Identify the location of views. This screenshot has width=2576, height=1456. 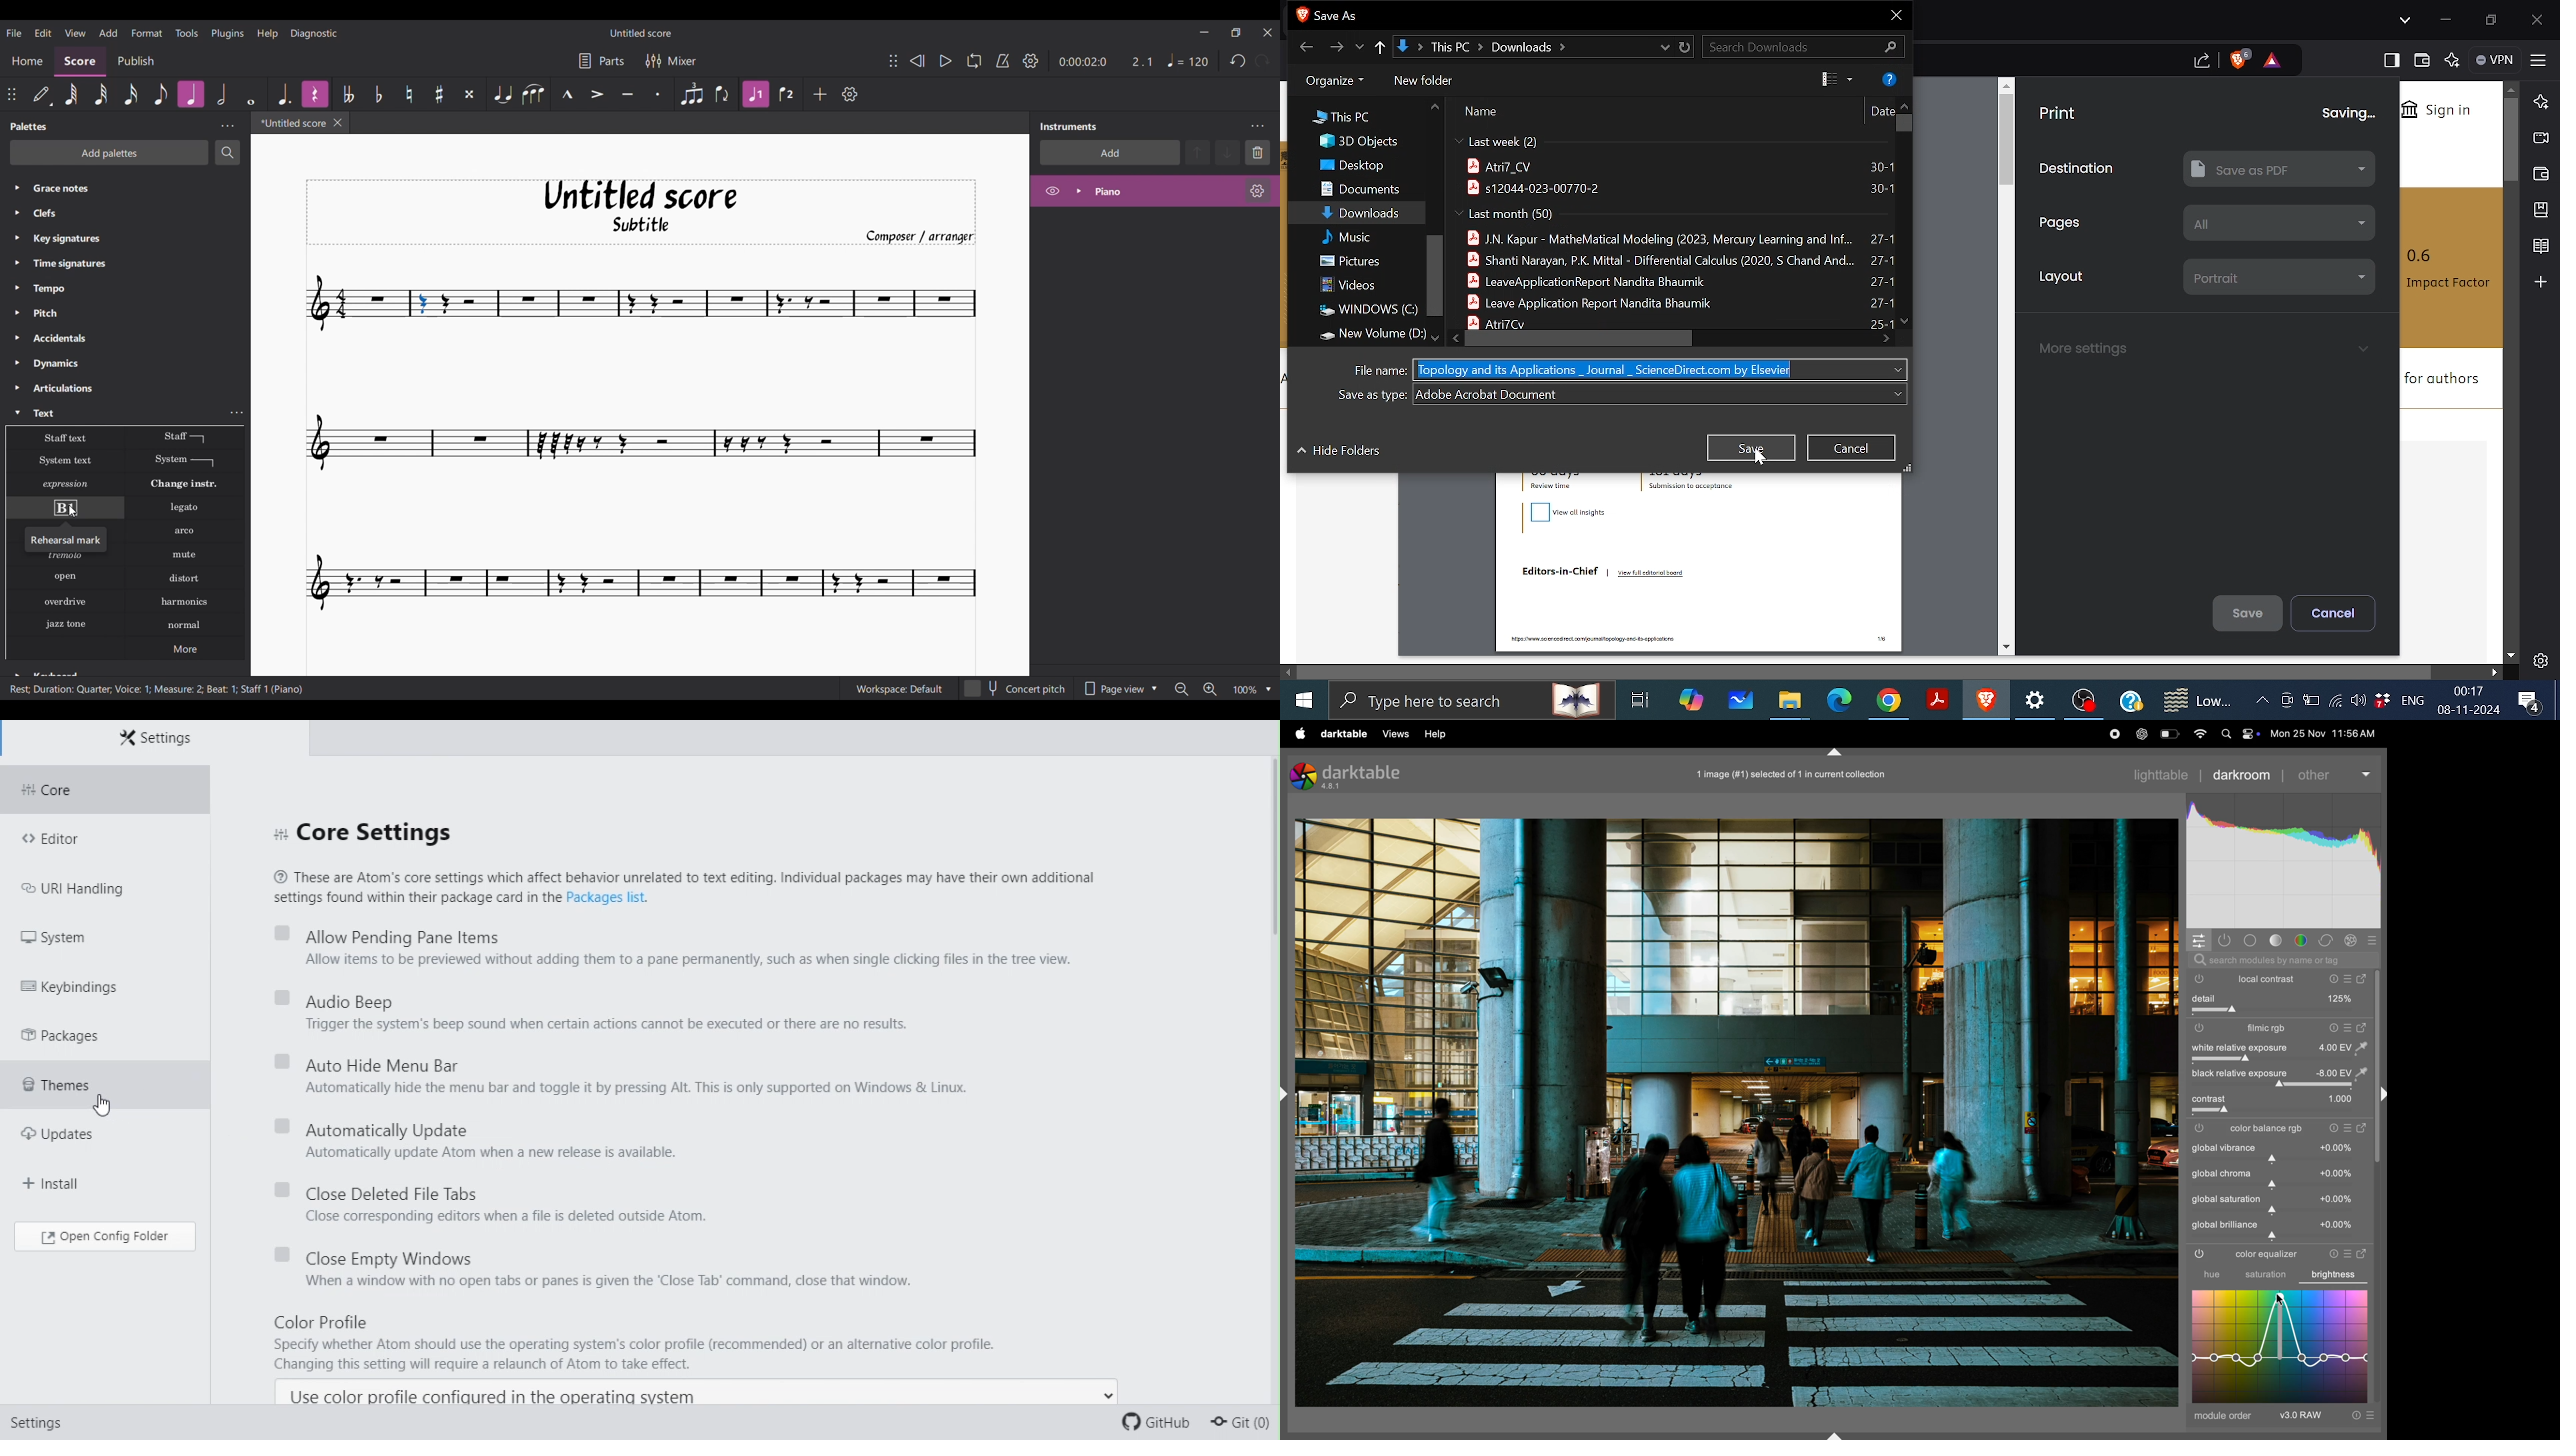
(1394, 734).